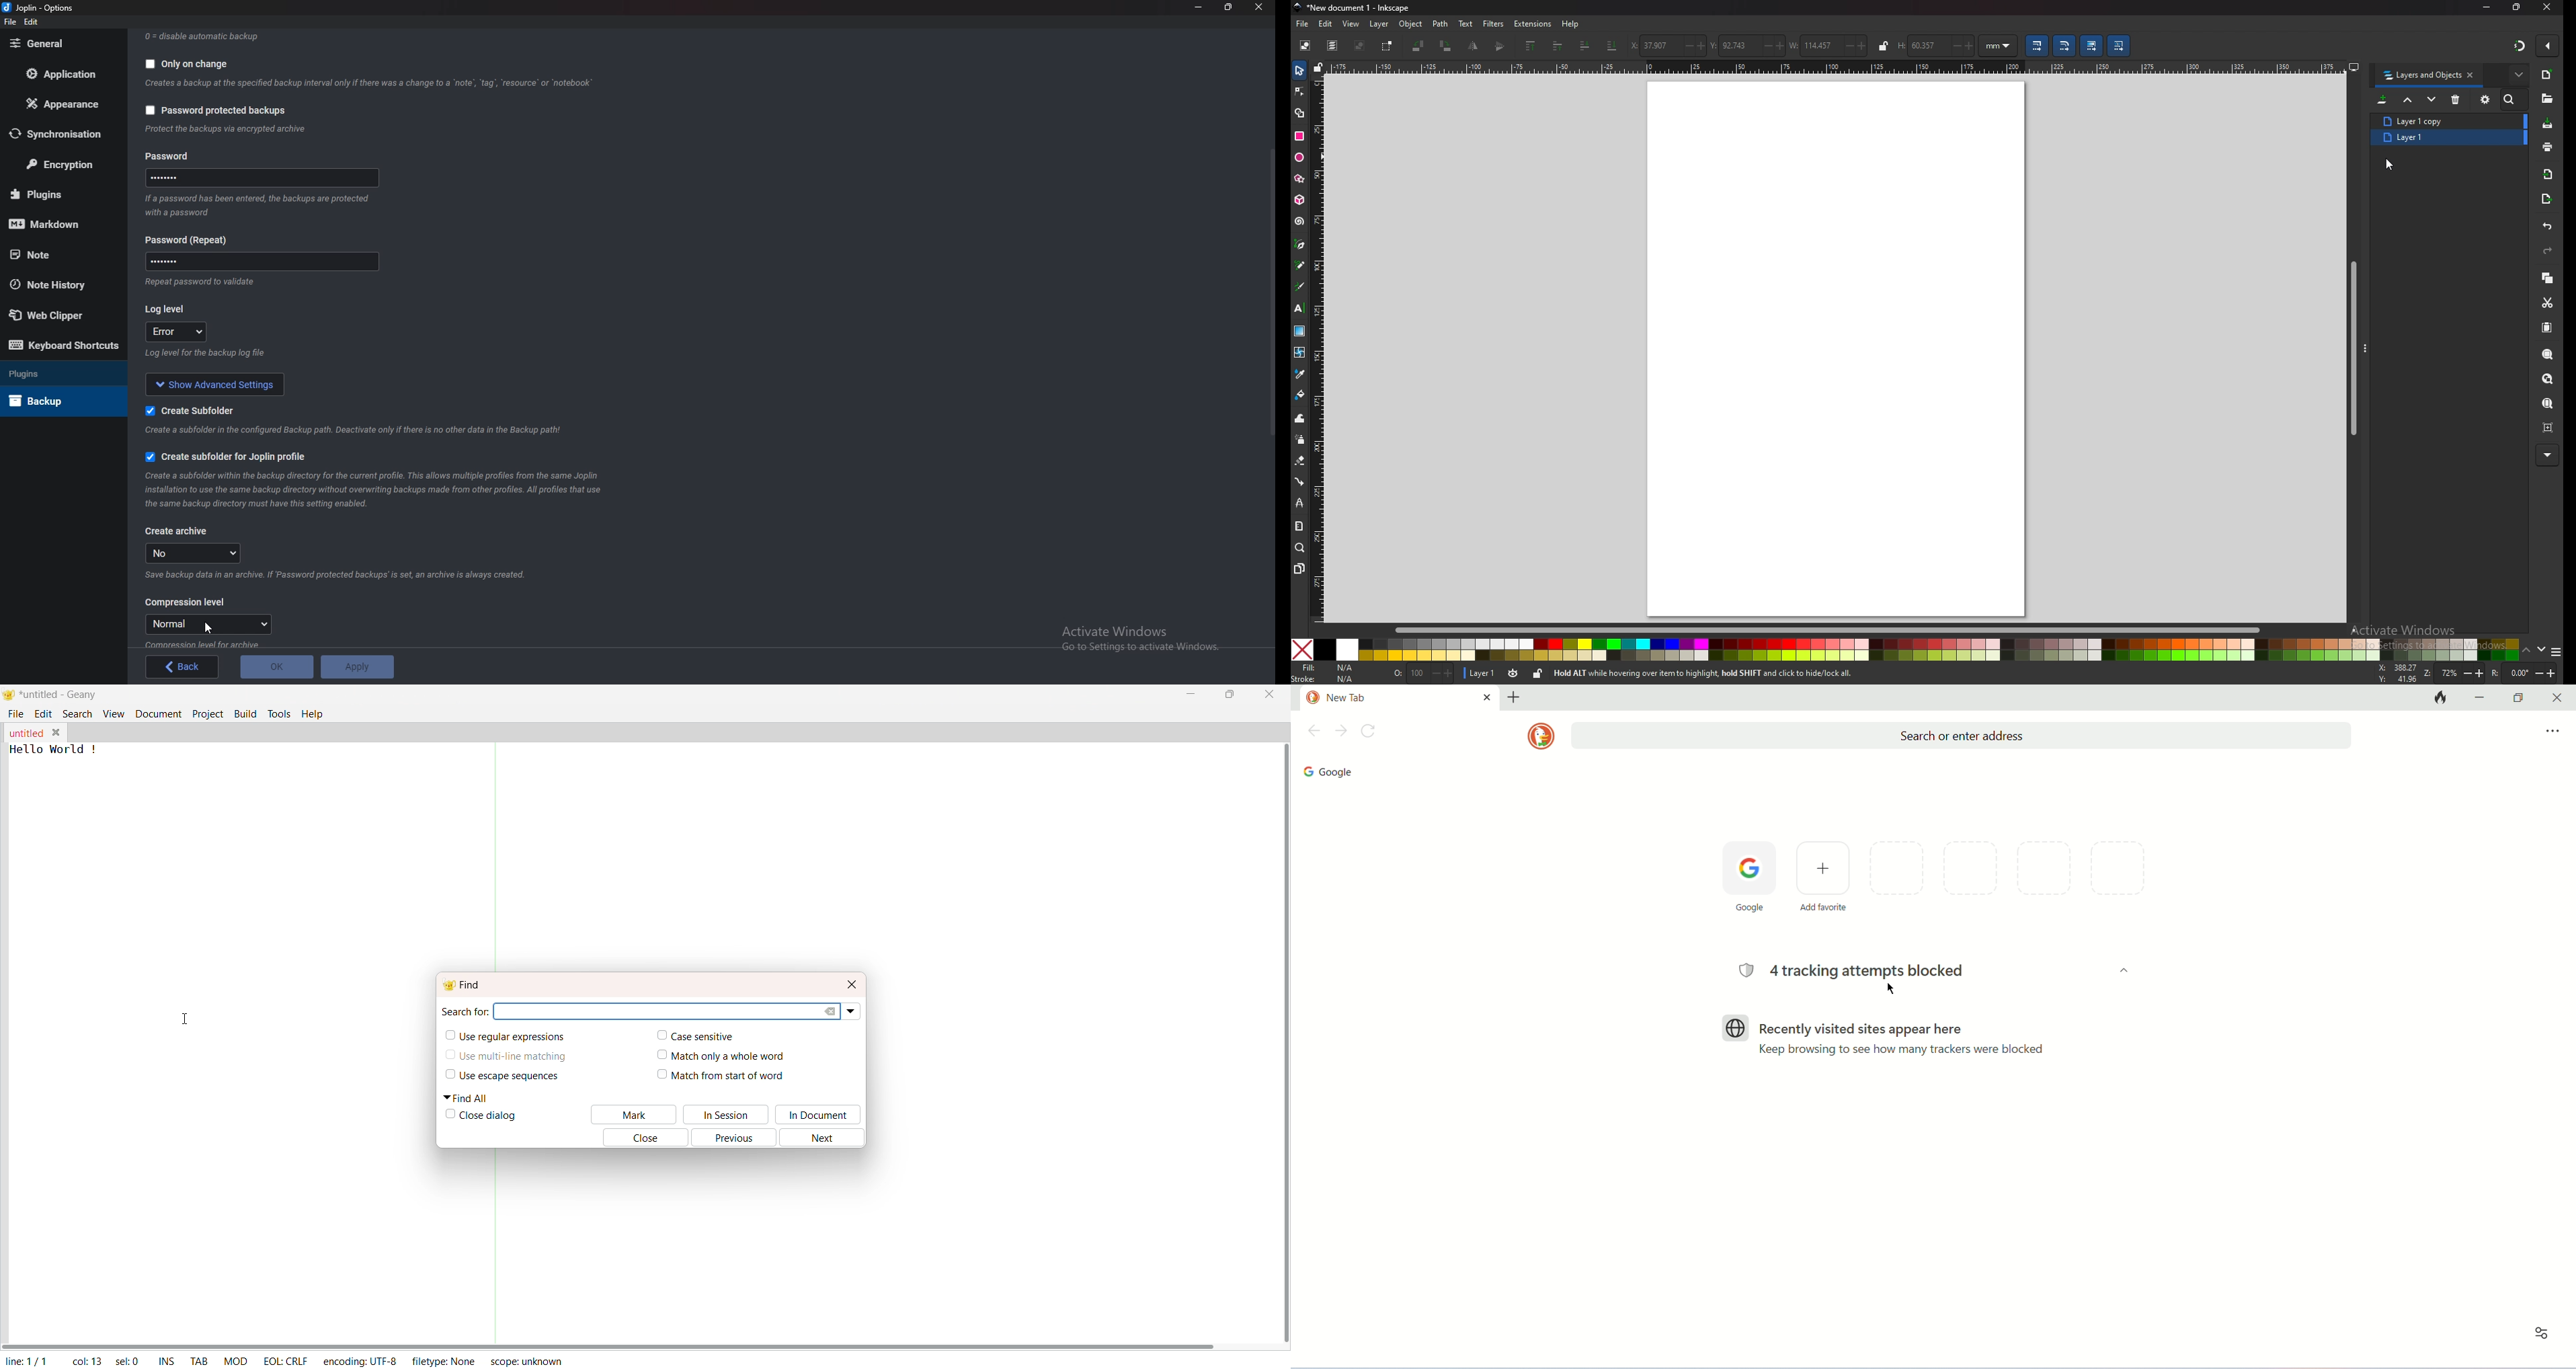  What do you see at coordinates (2547, 123) in the screenshot?
I see `save` at bounding box center [2547, 123].